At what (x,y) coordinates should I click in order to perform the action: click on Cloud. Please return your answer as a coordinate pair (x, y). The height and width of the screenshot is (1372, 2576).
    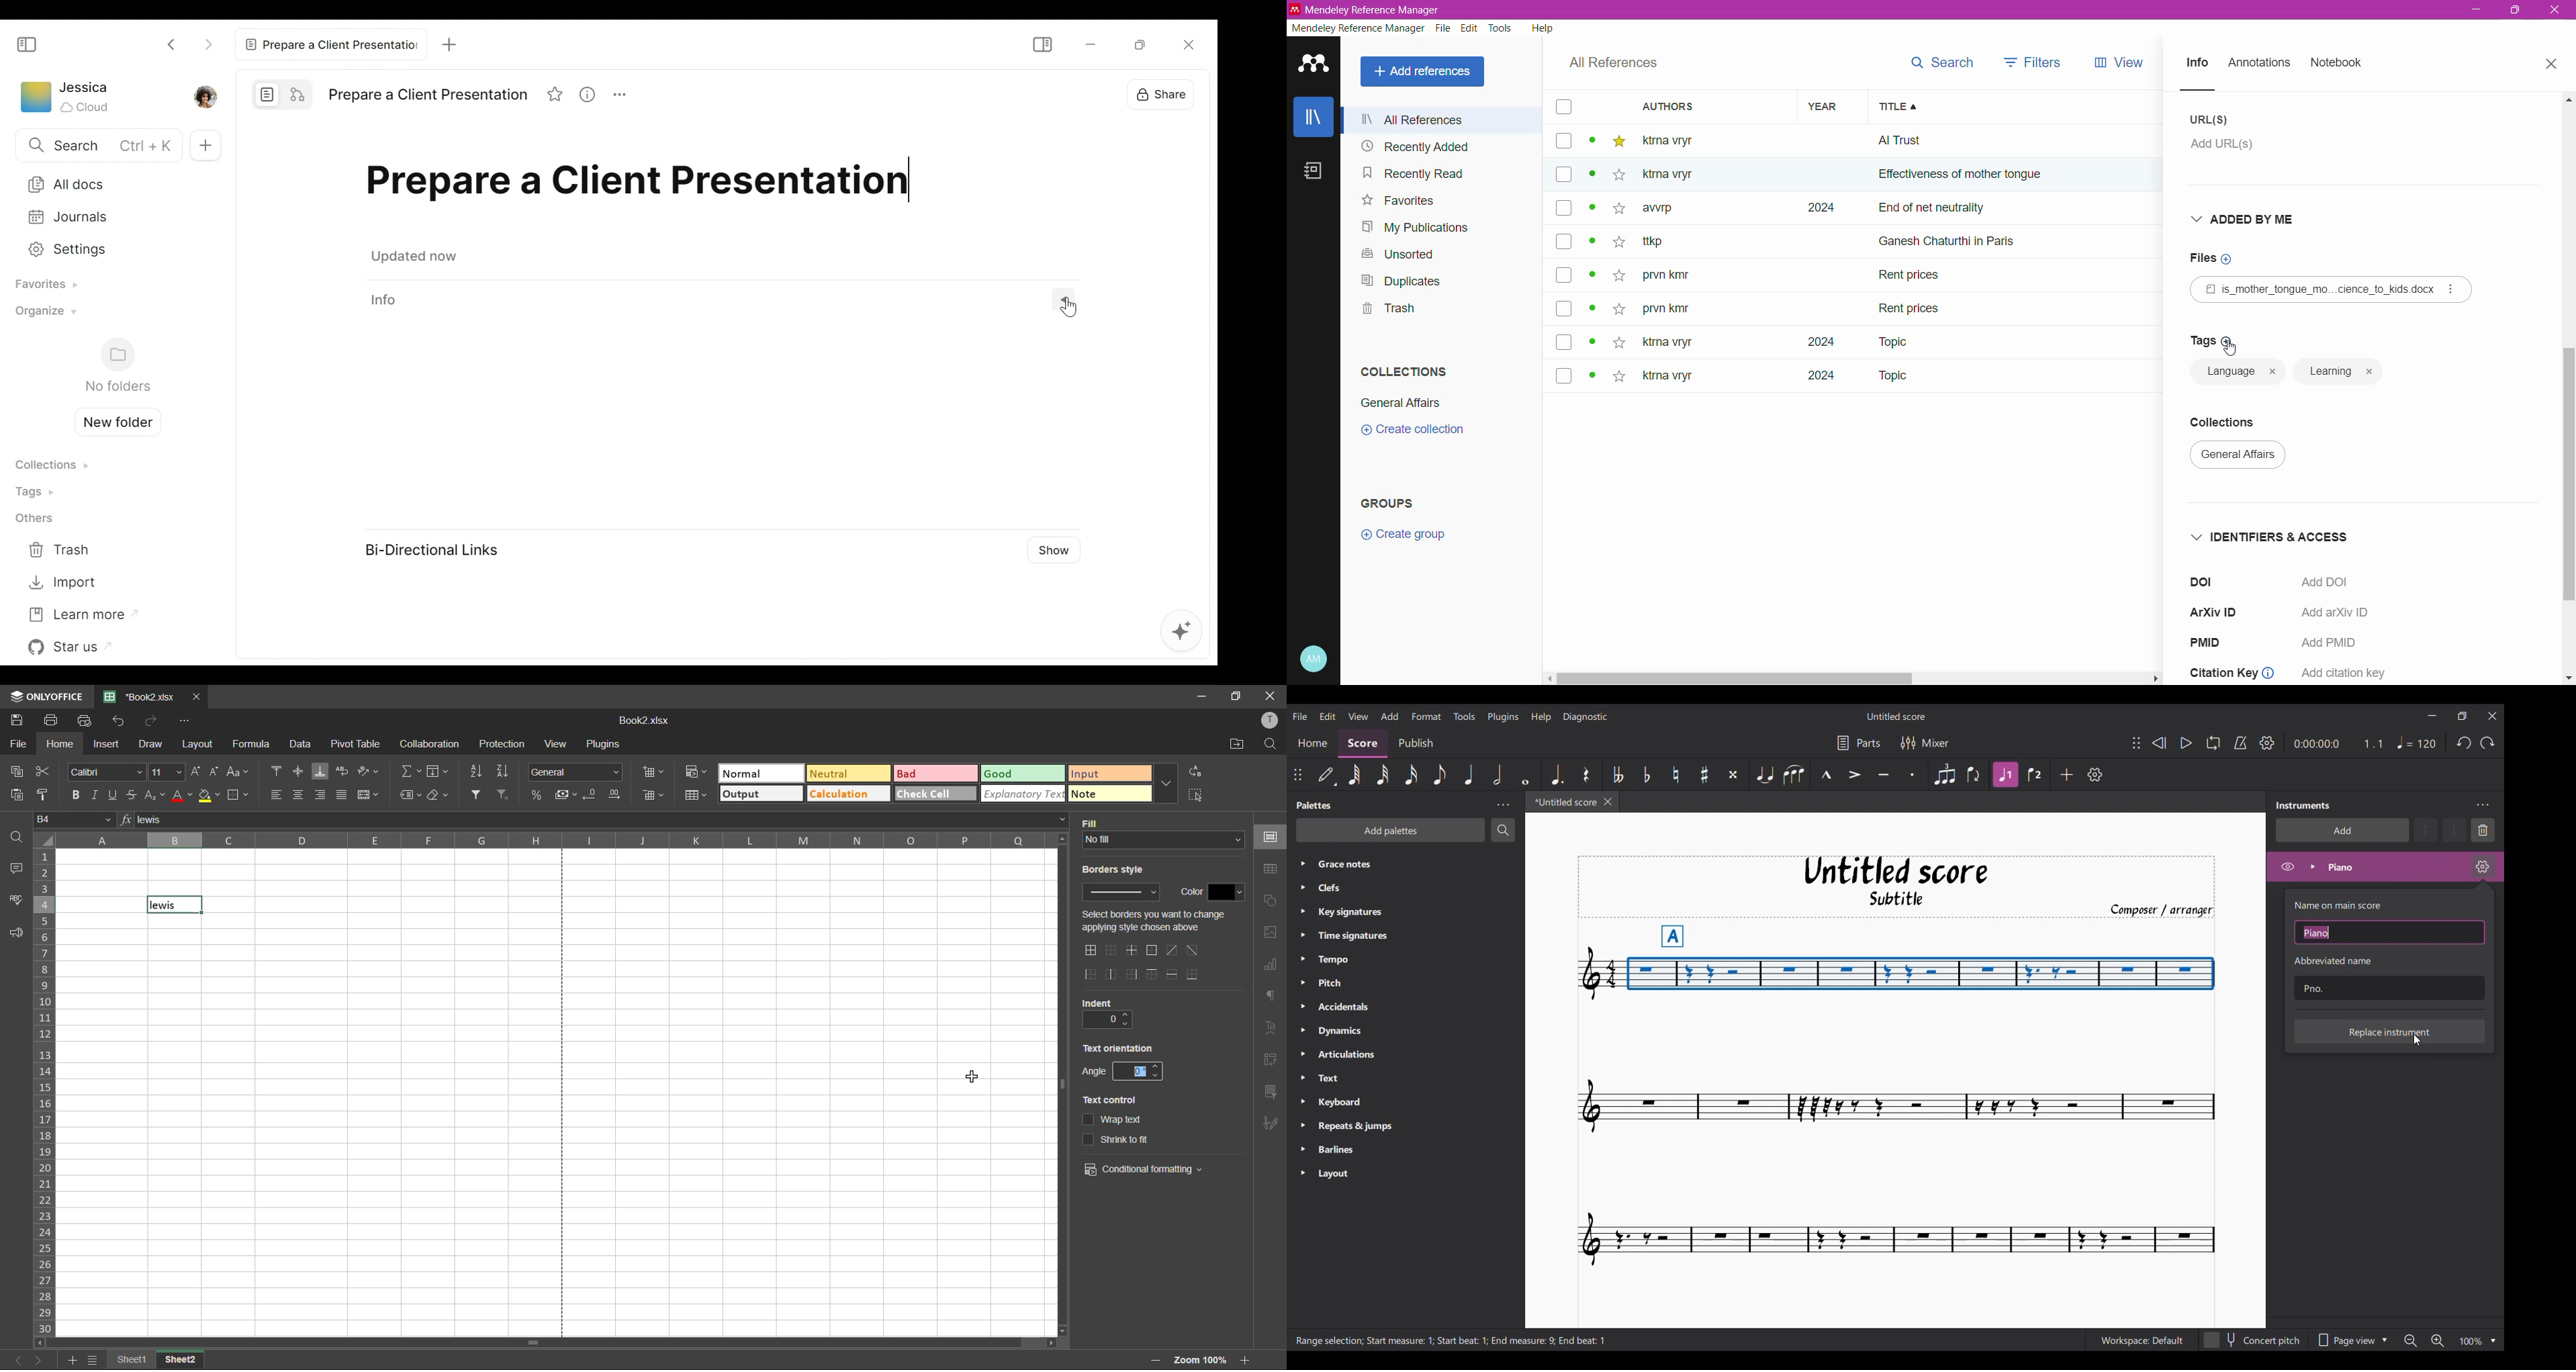
    Looking at the image, I should click on (86, 107).